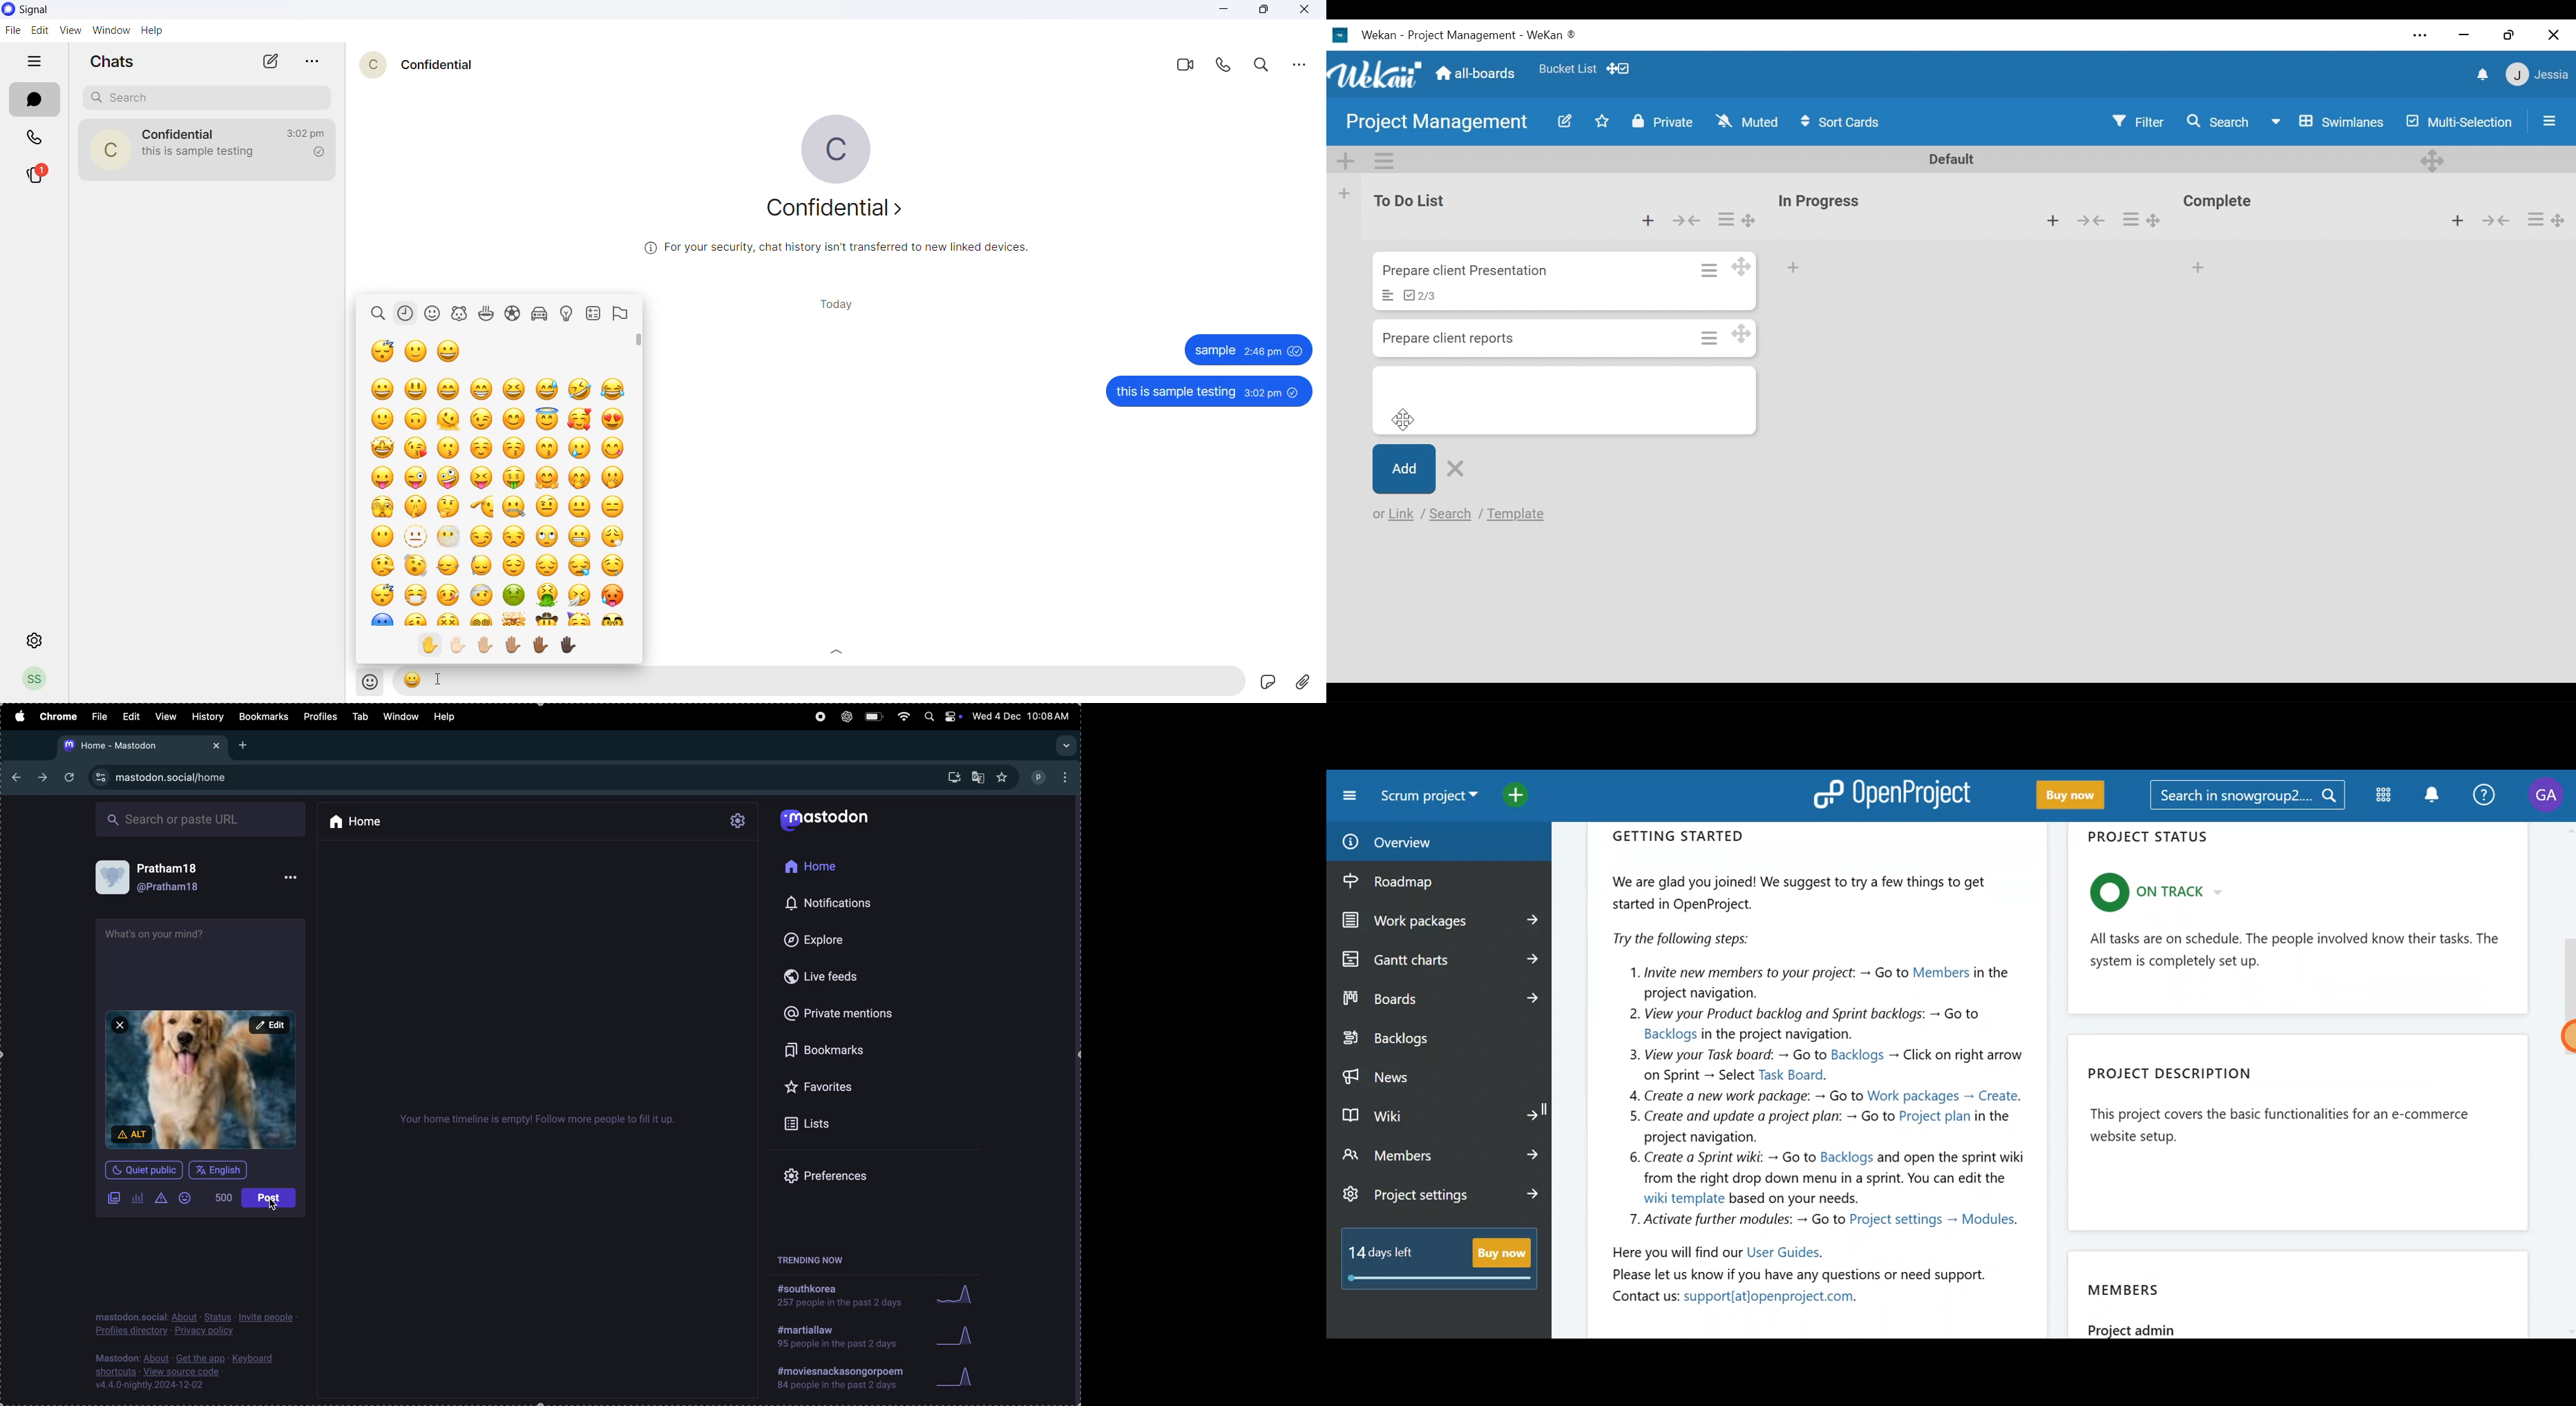  Describe the element at coordinates (1296, 351) in the screenshot. I see `seen` at that location.